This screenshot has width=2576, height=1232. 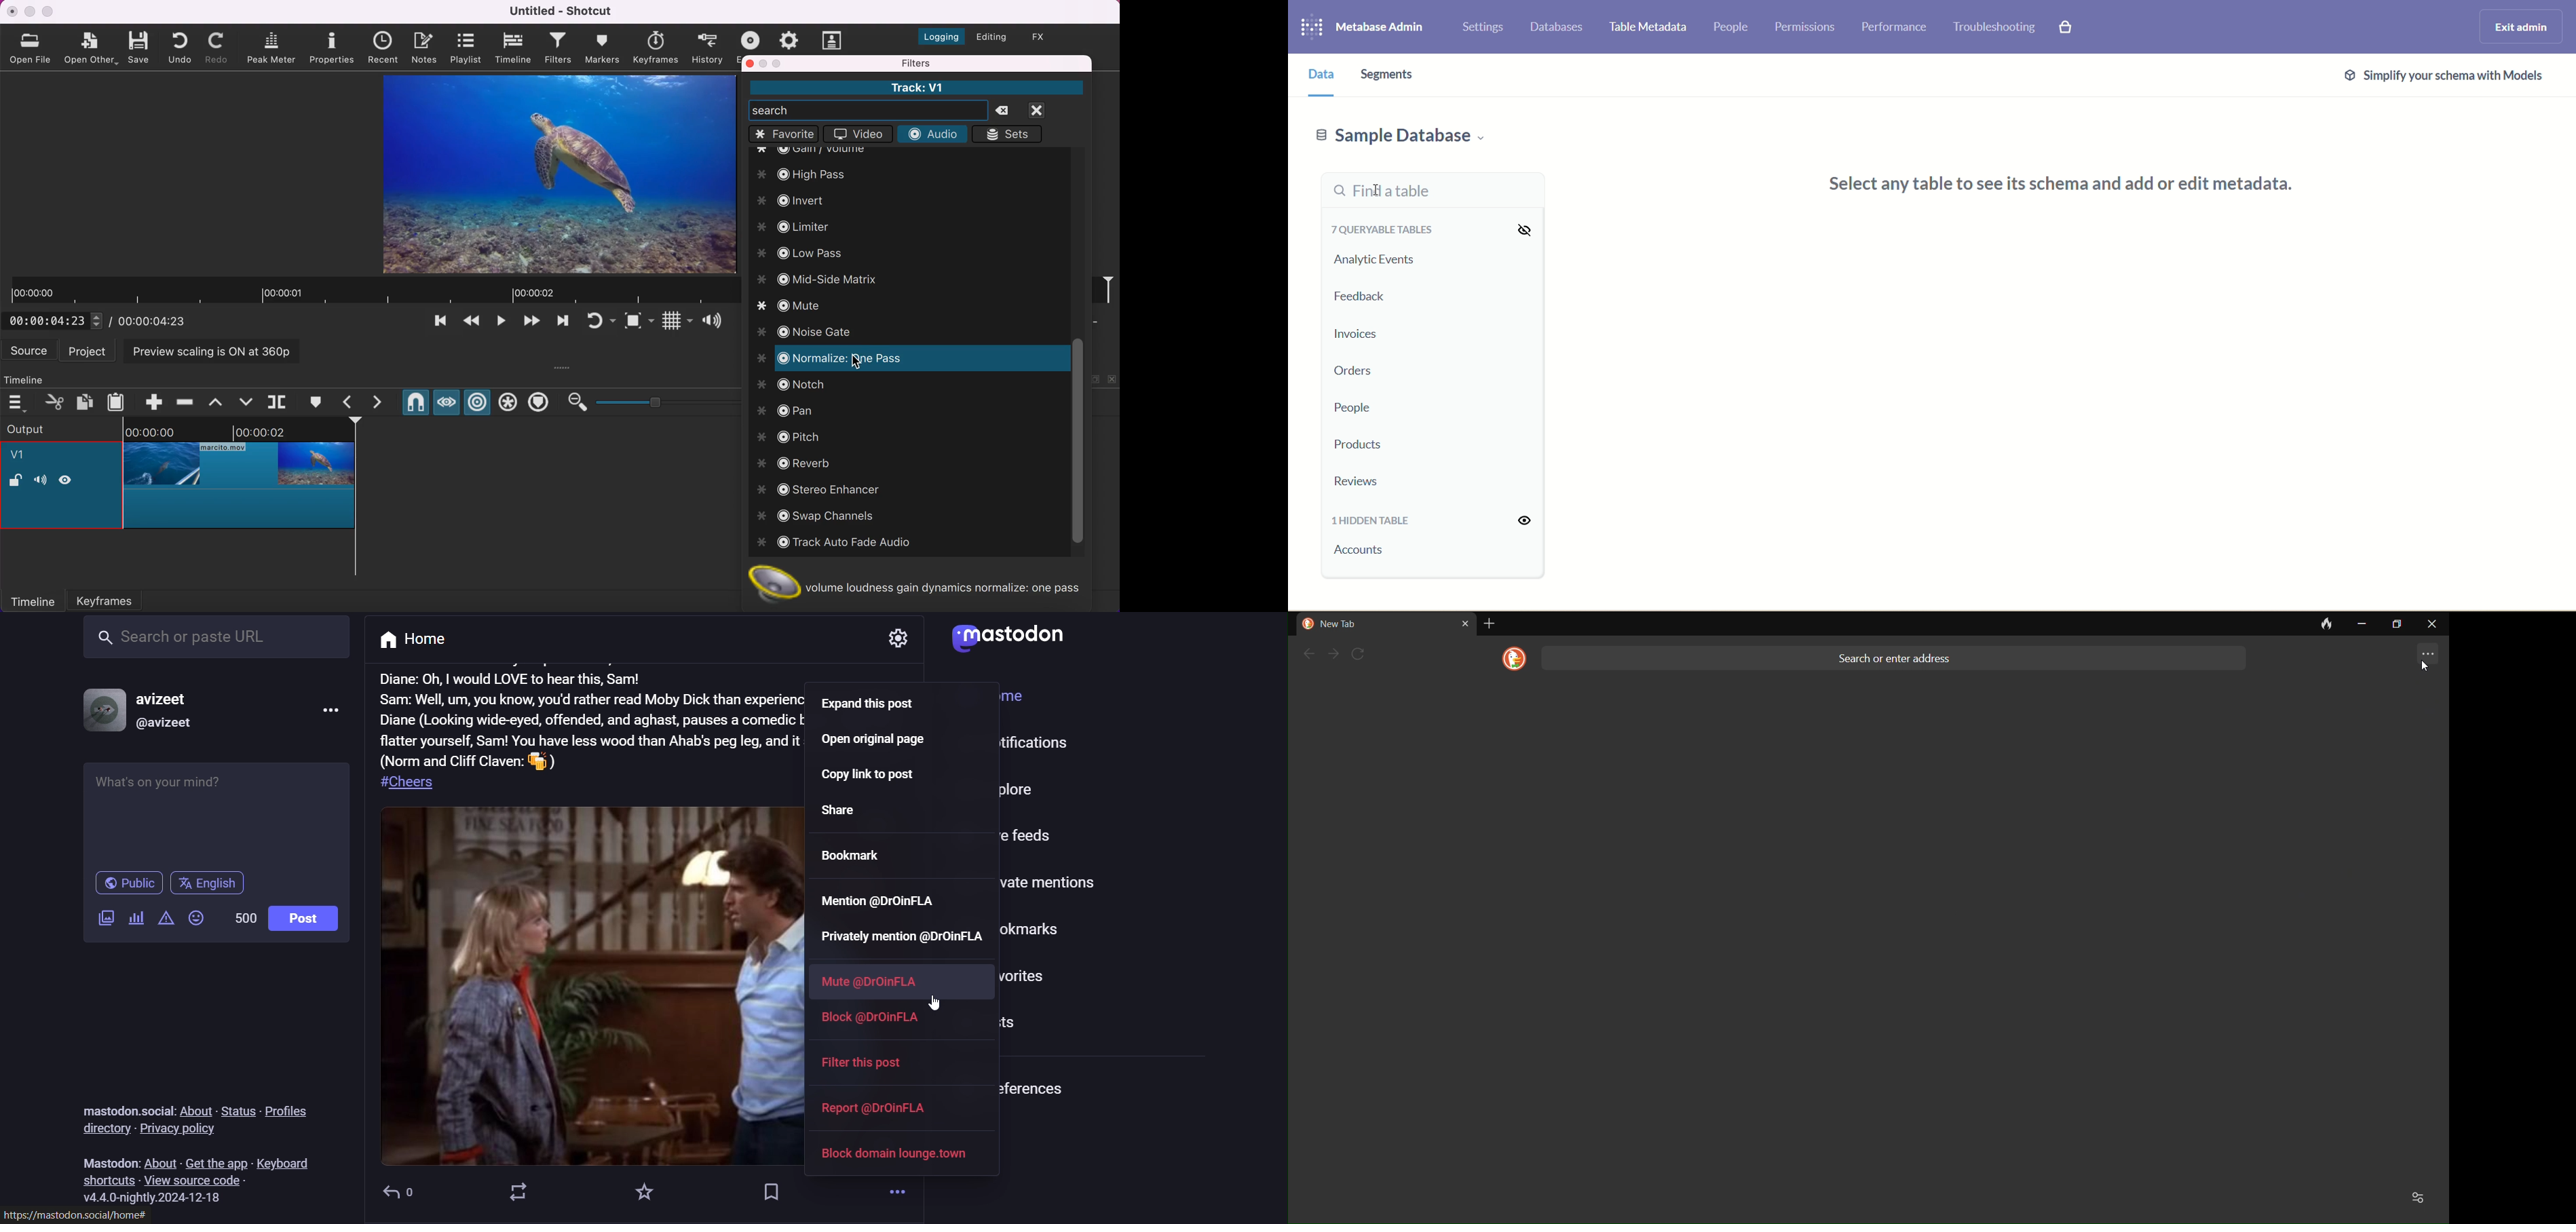 I want to click on paste, so click(x=118, y=401).